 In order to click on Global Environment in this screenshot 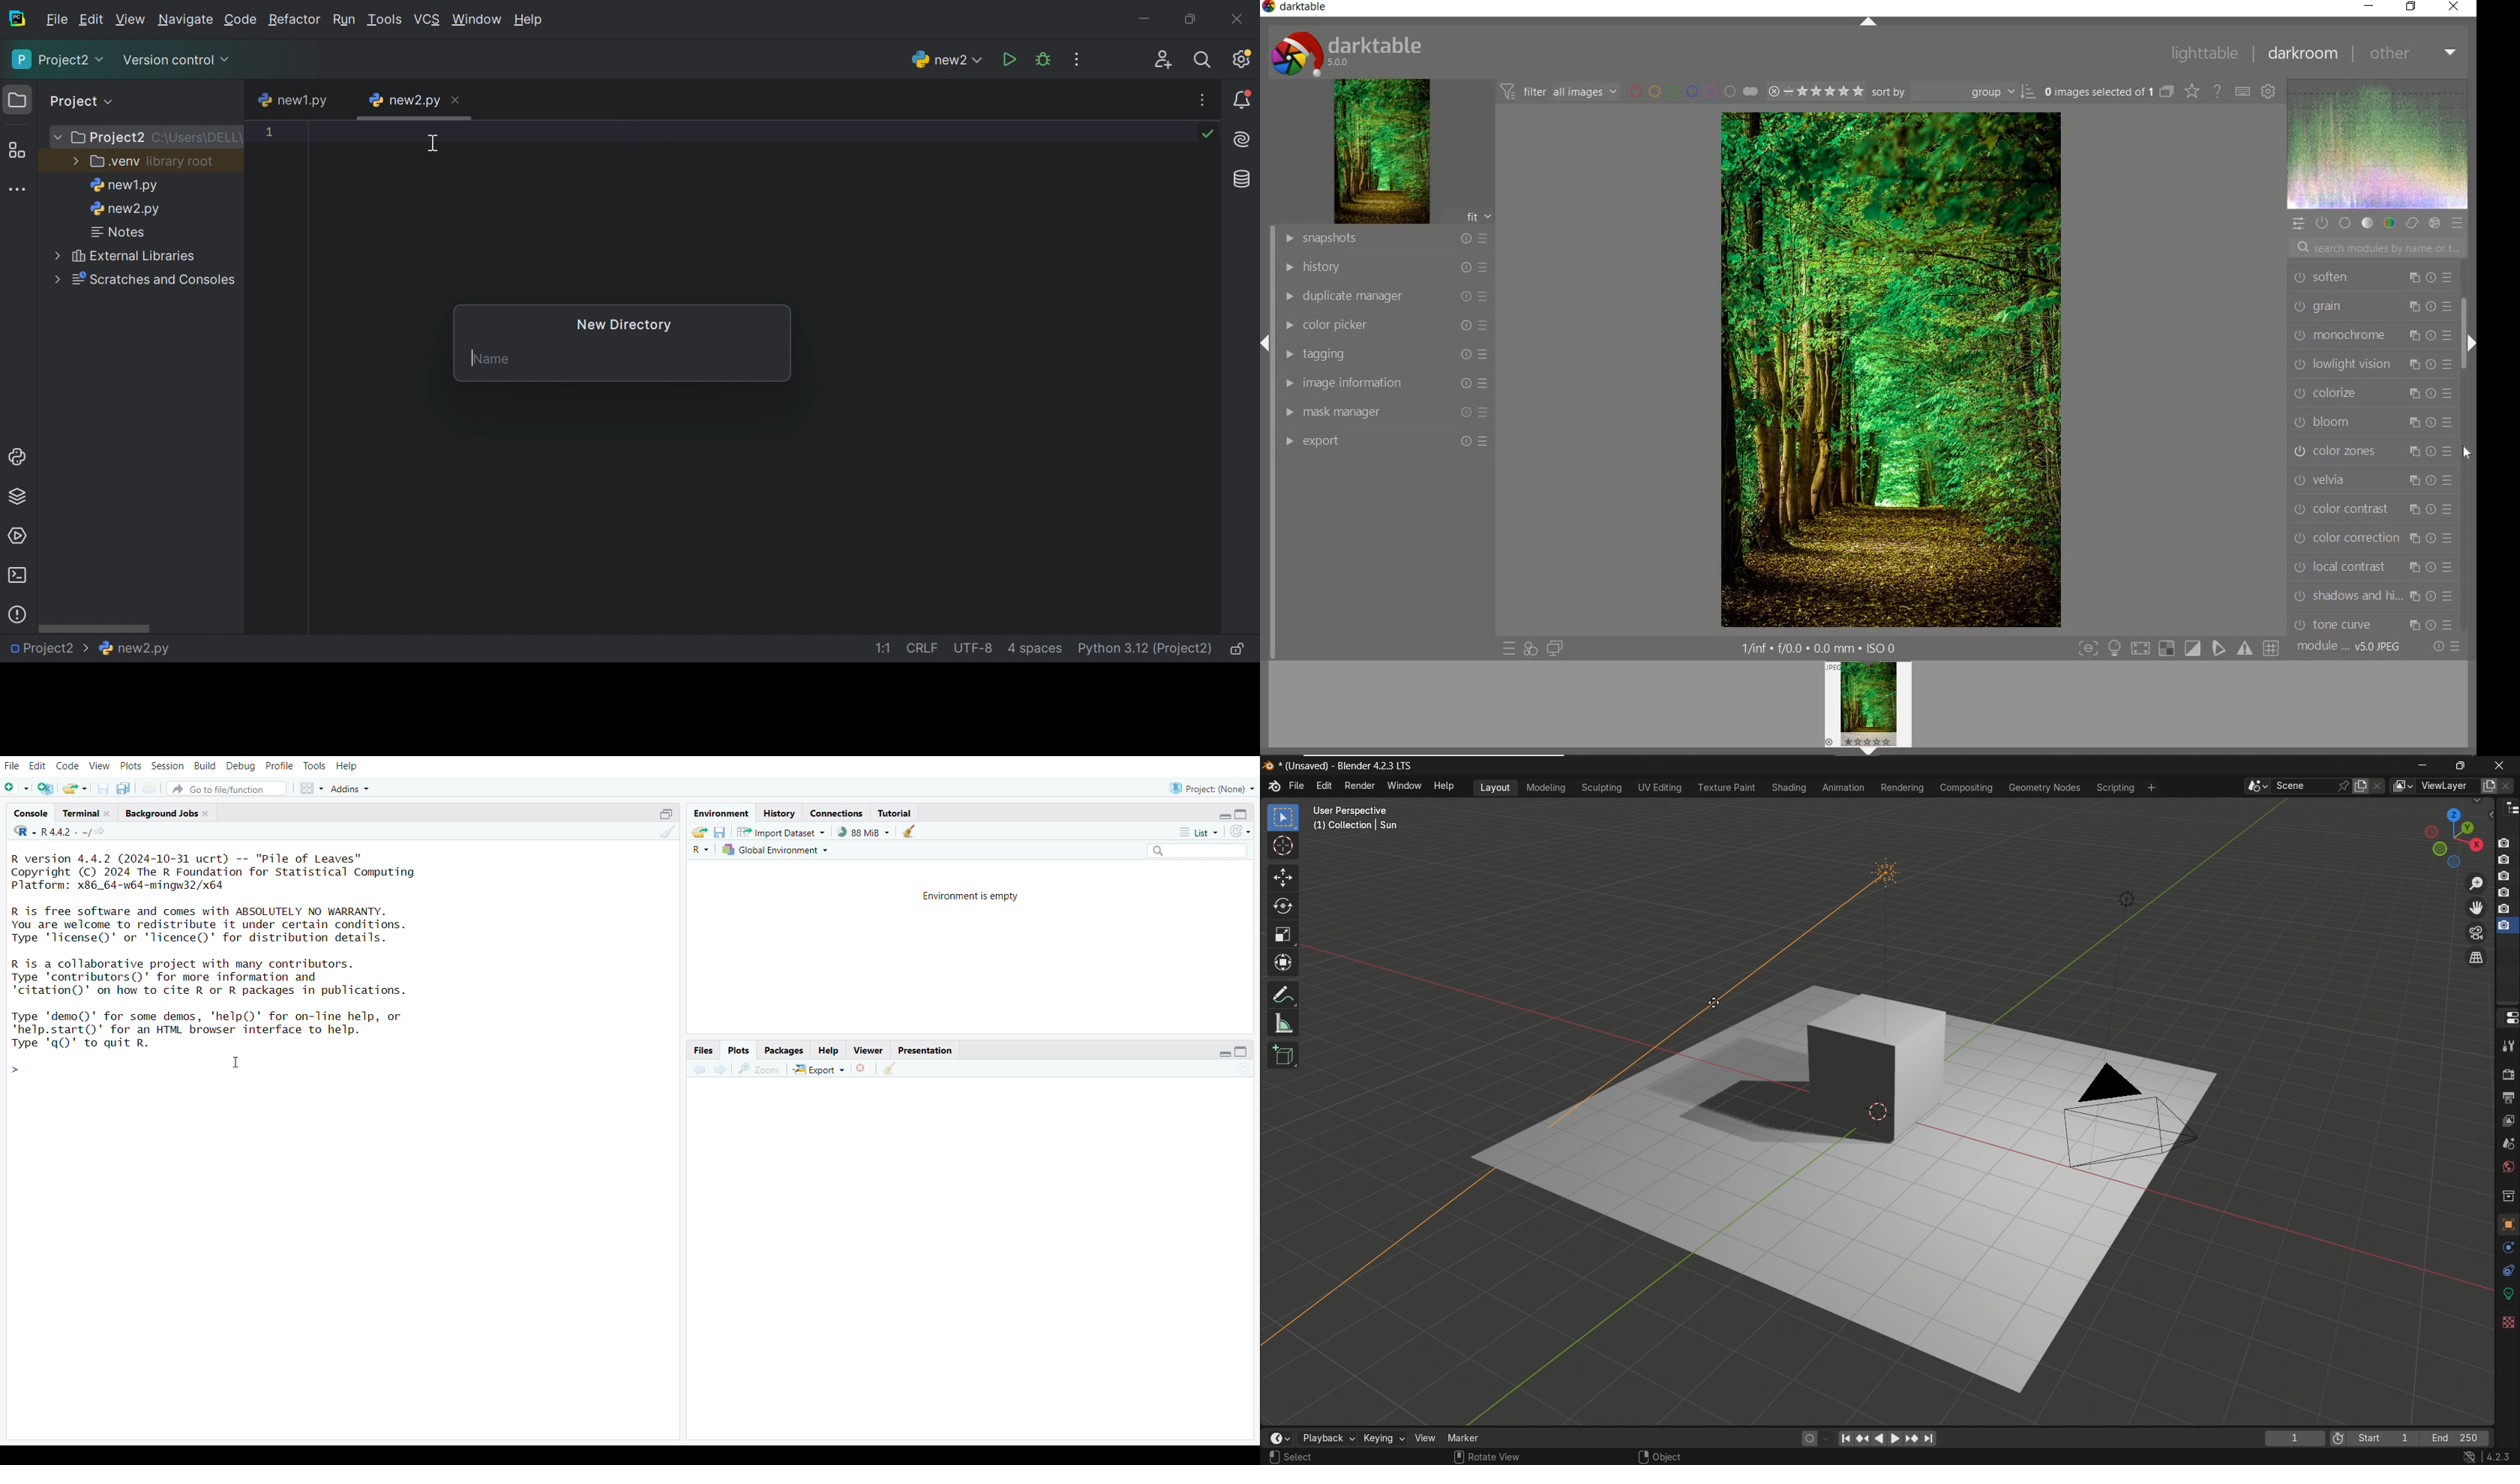, I will do `click(778, 850)`.